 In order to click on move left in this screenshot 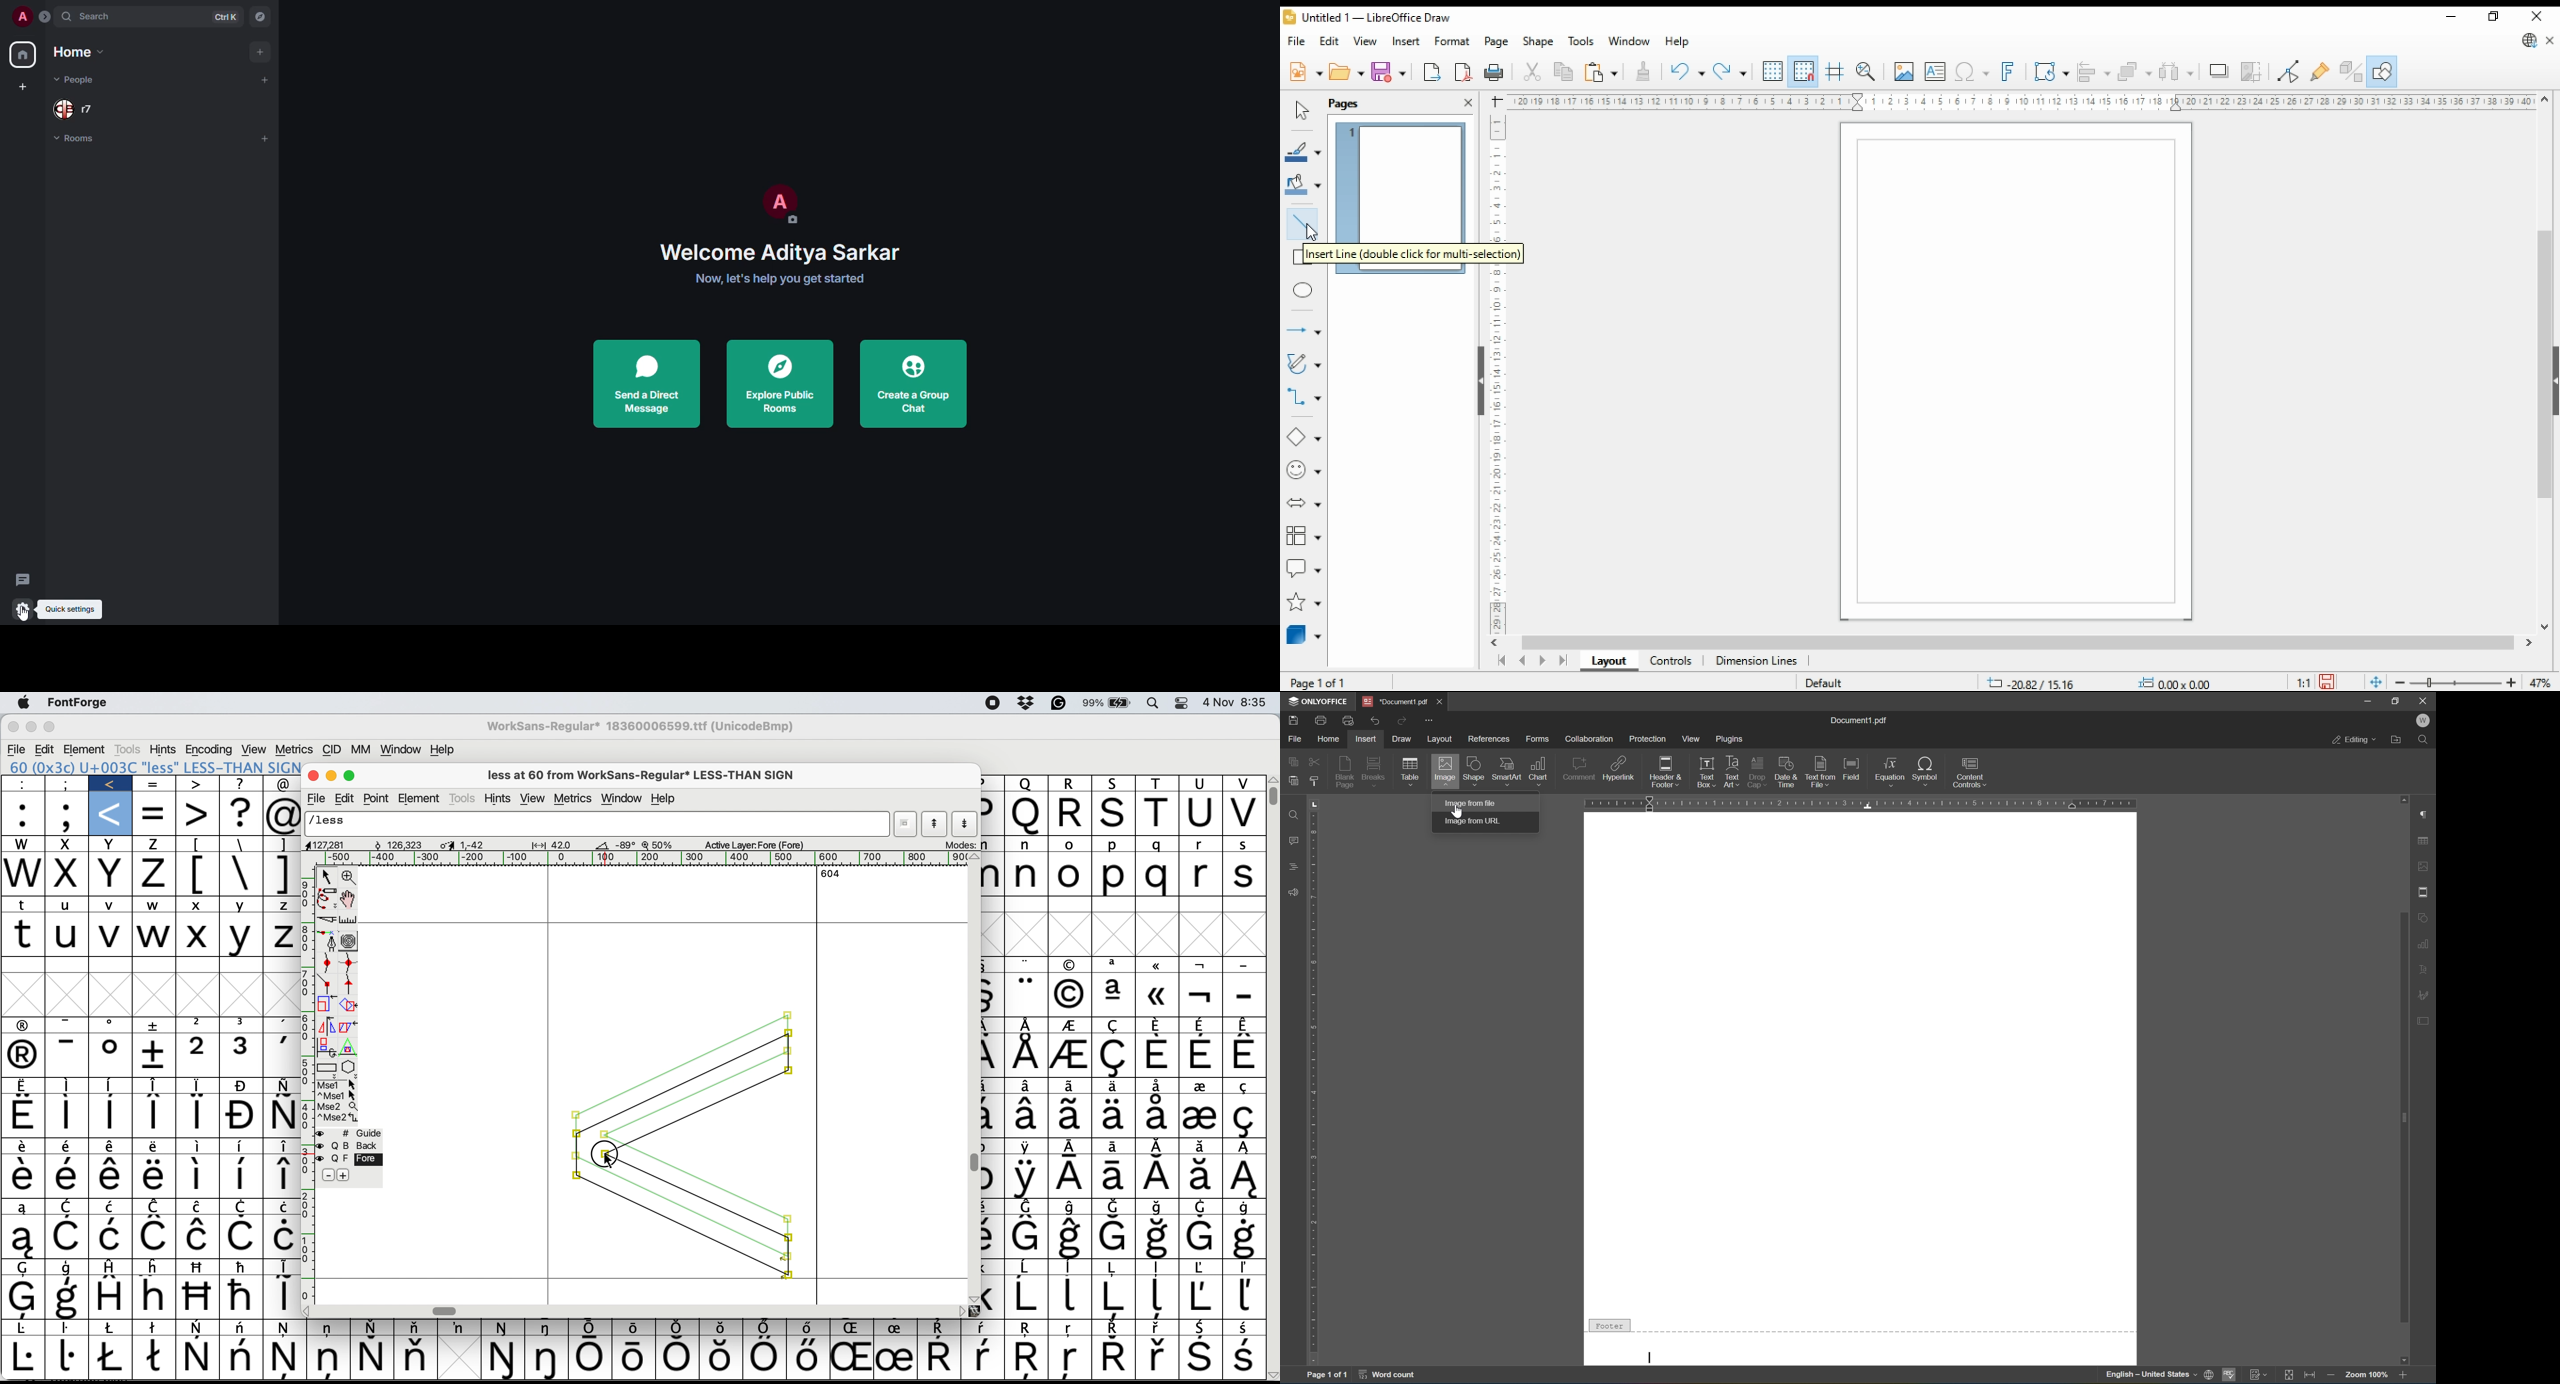, I will do `click(1497, 643)`.